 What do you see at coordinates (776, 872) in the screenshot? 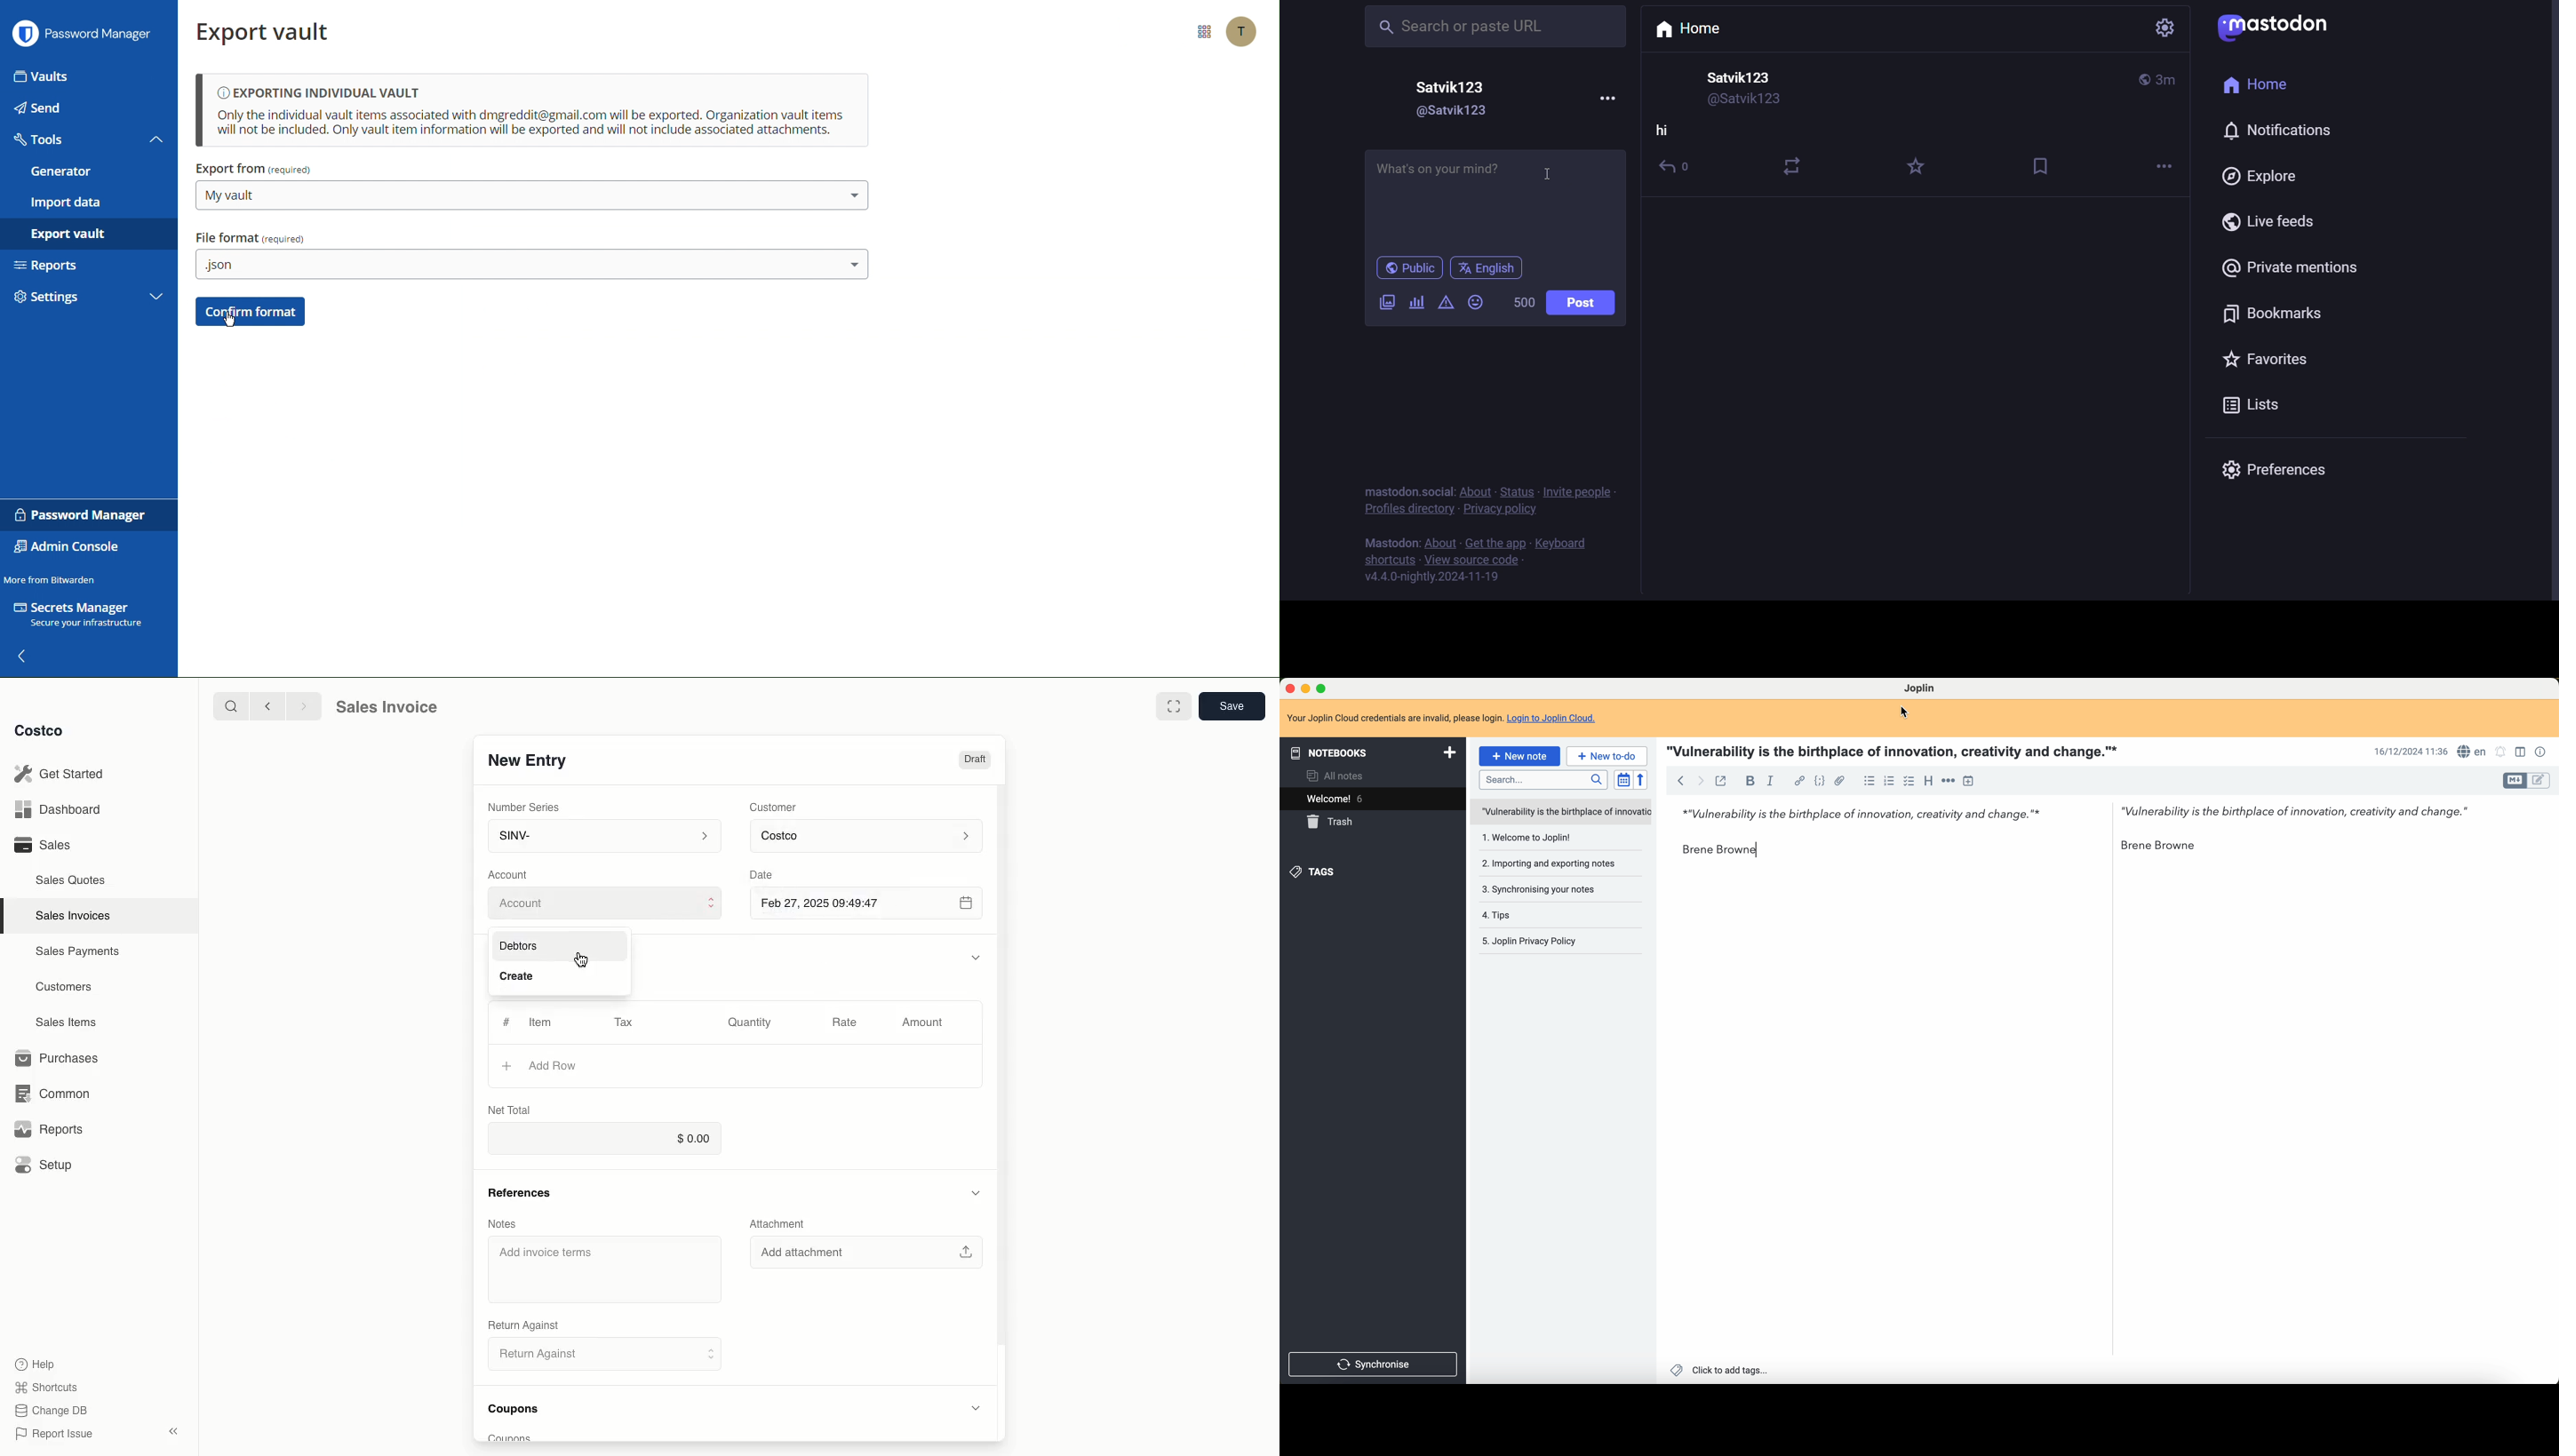
I see `Date` at bounding box center [776, 872].